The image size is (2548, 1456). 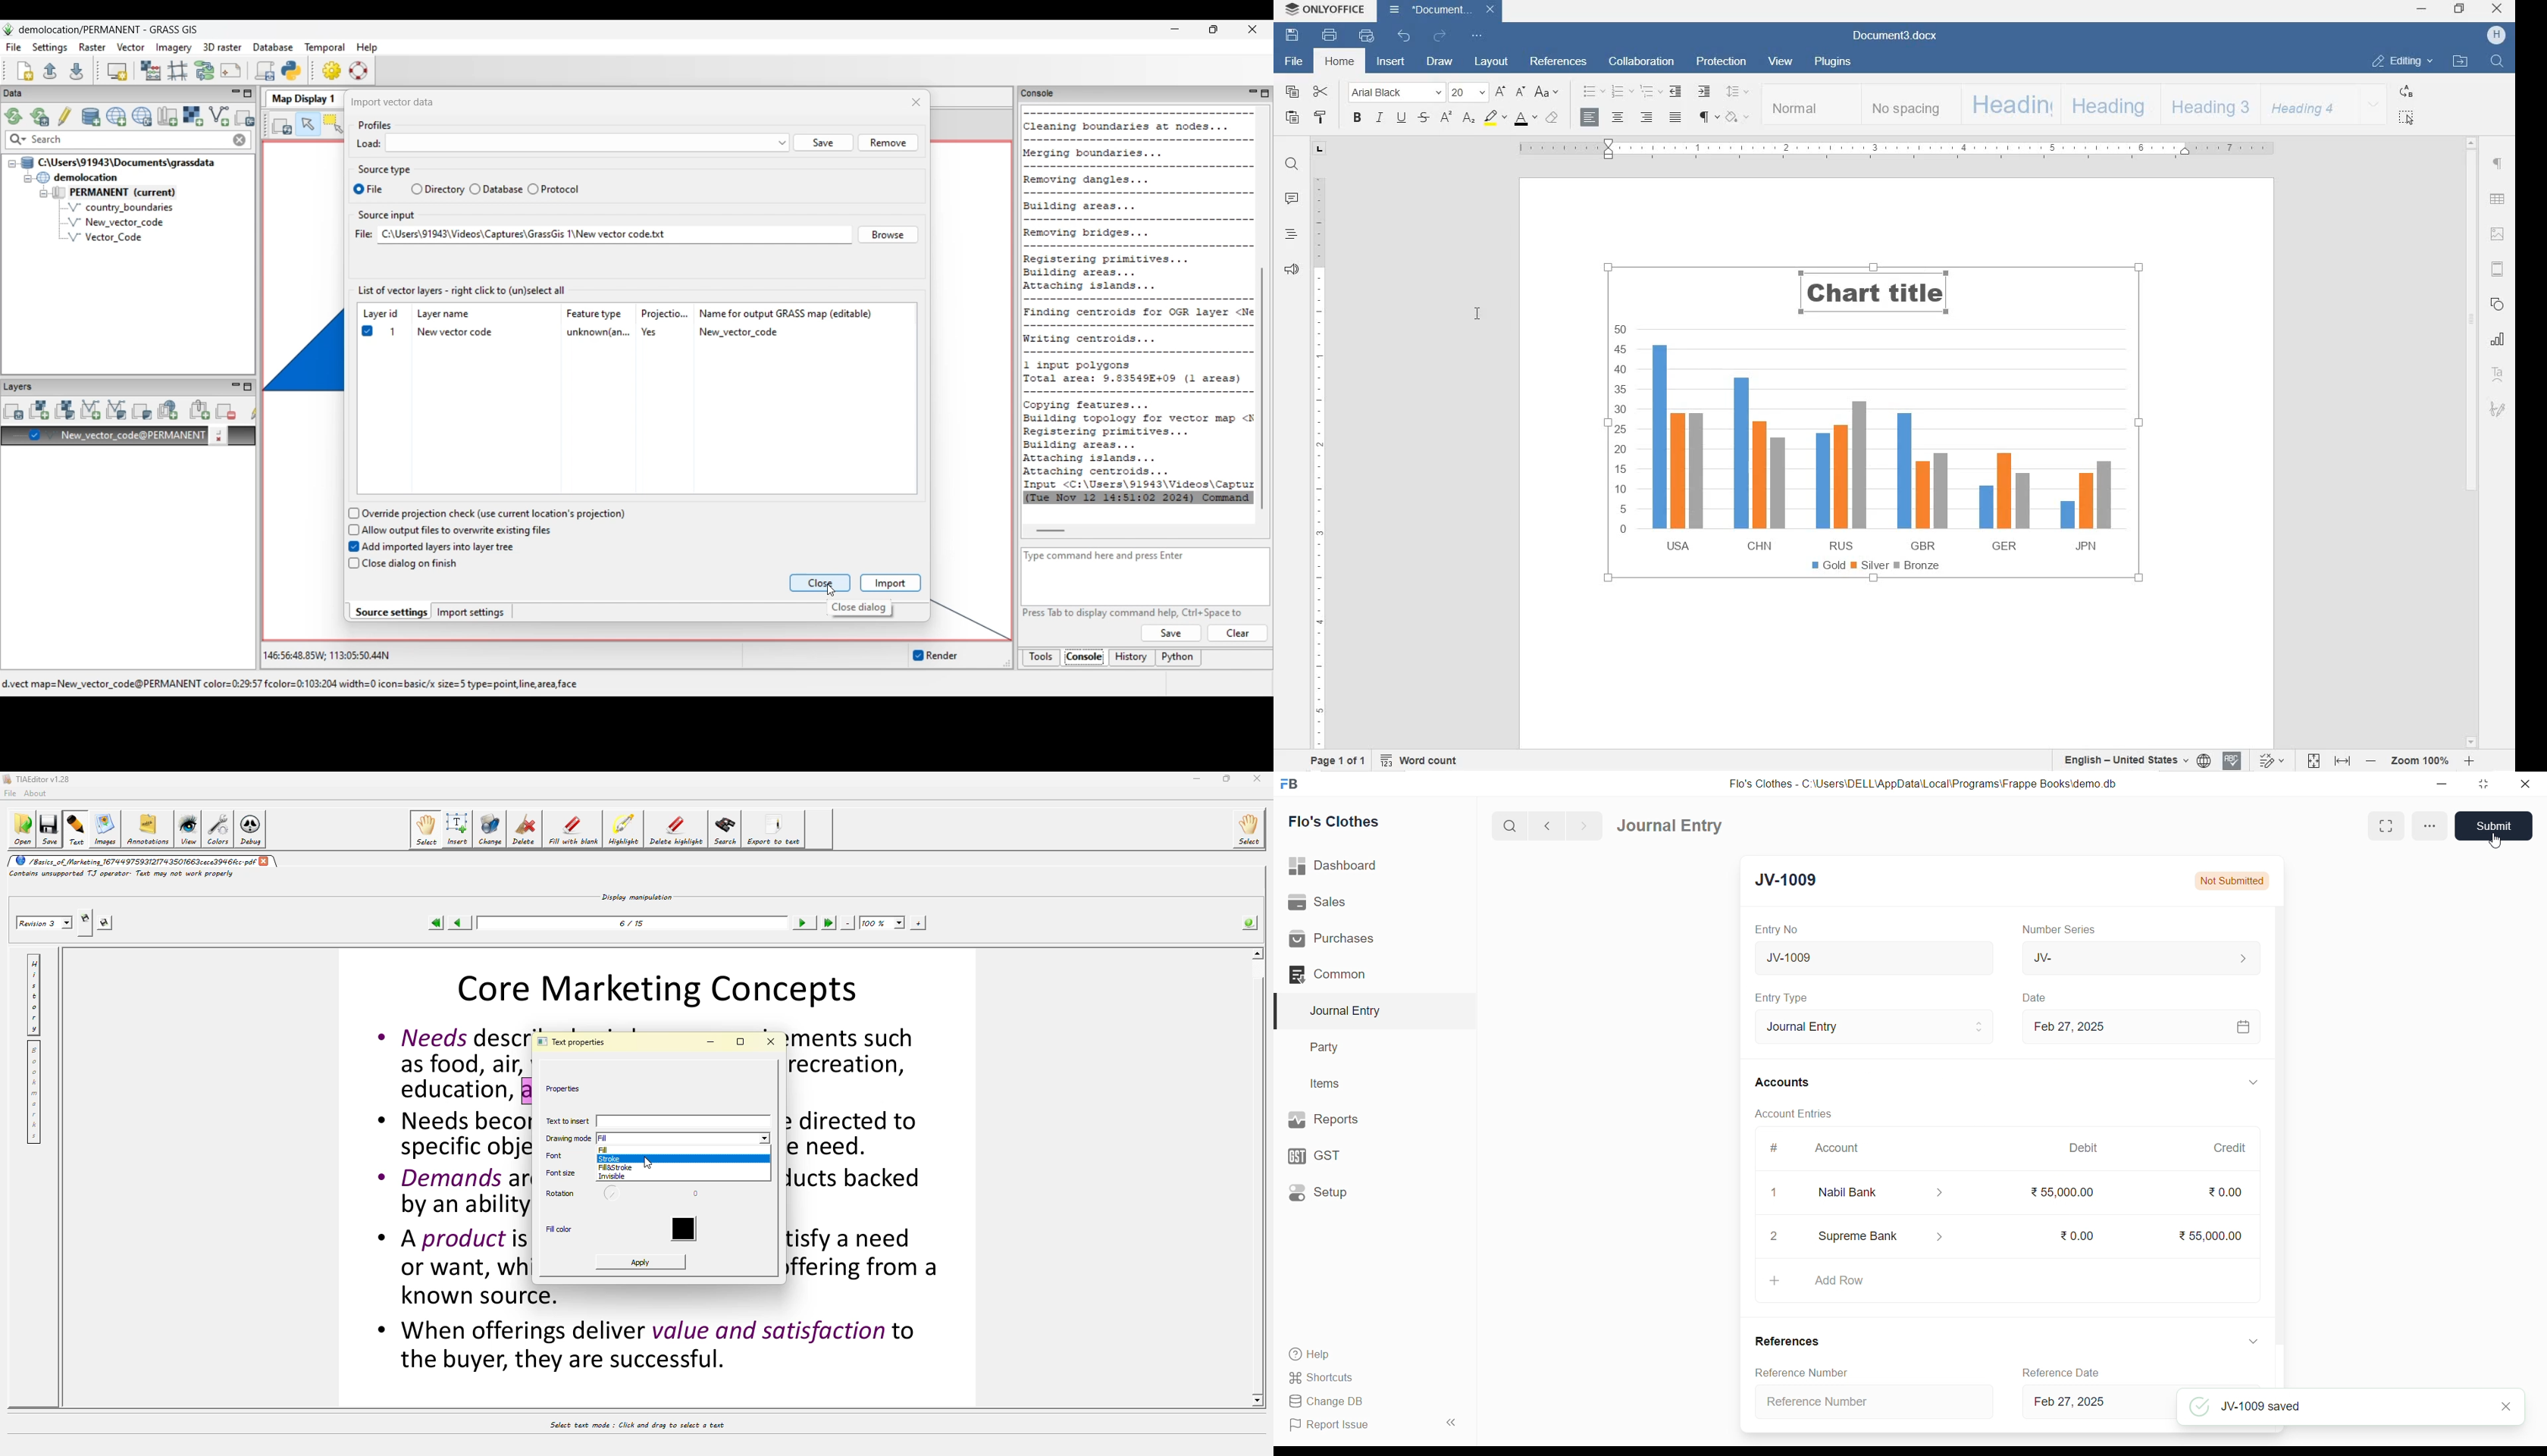 I want to click on FILE, so click(x=1295, y=62).